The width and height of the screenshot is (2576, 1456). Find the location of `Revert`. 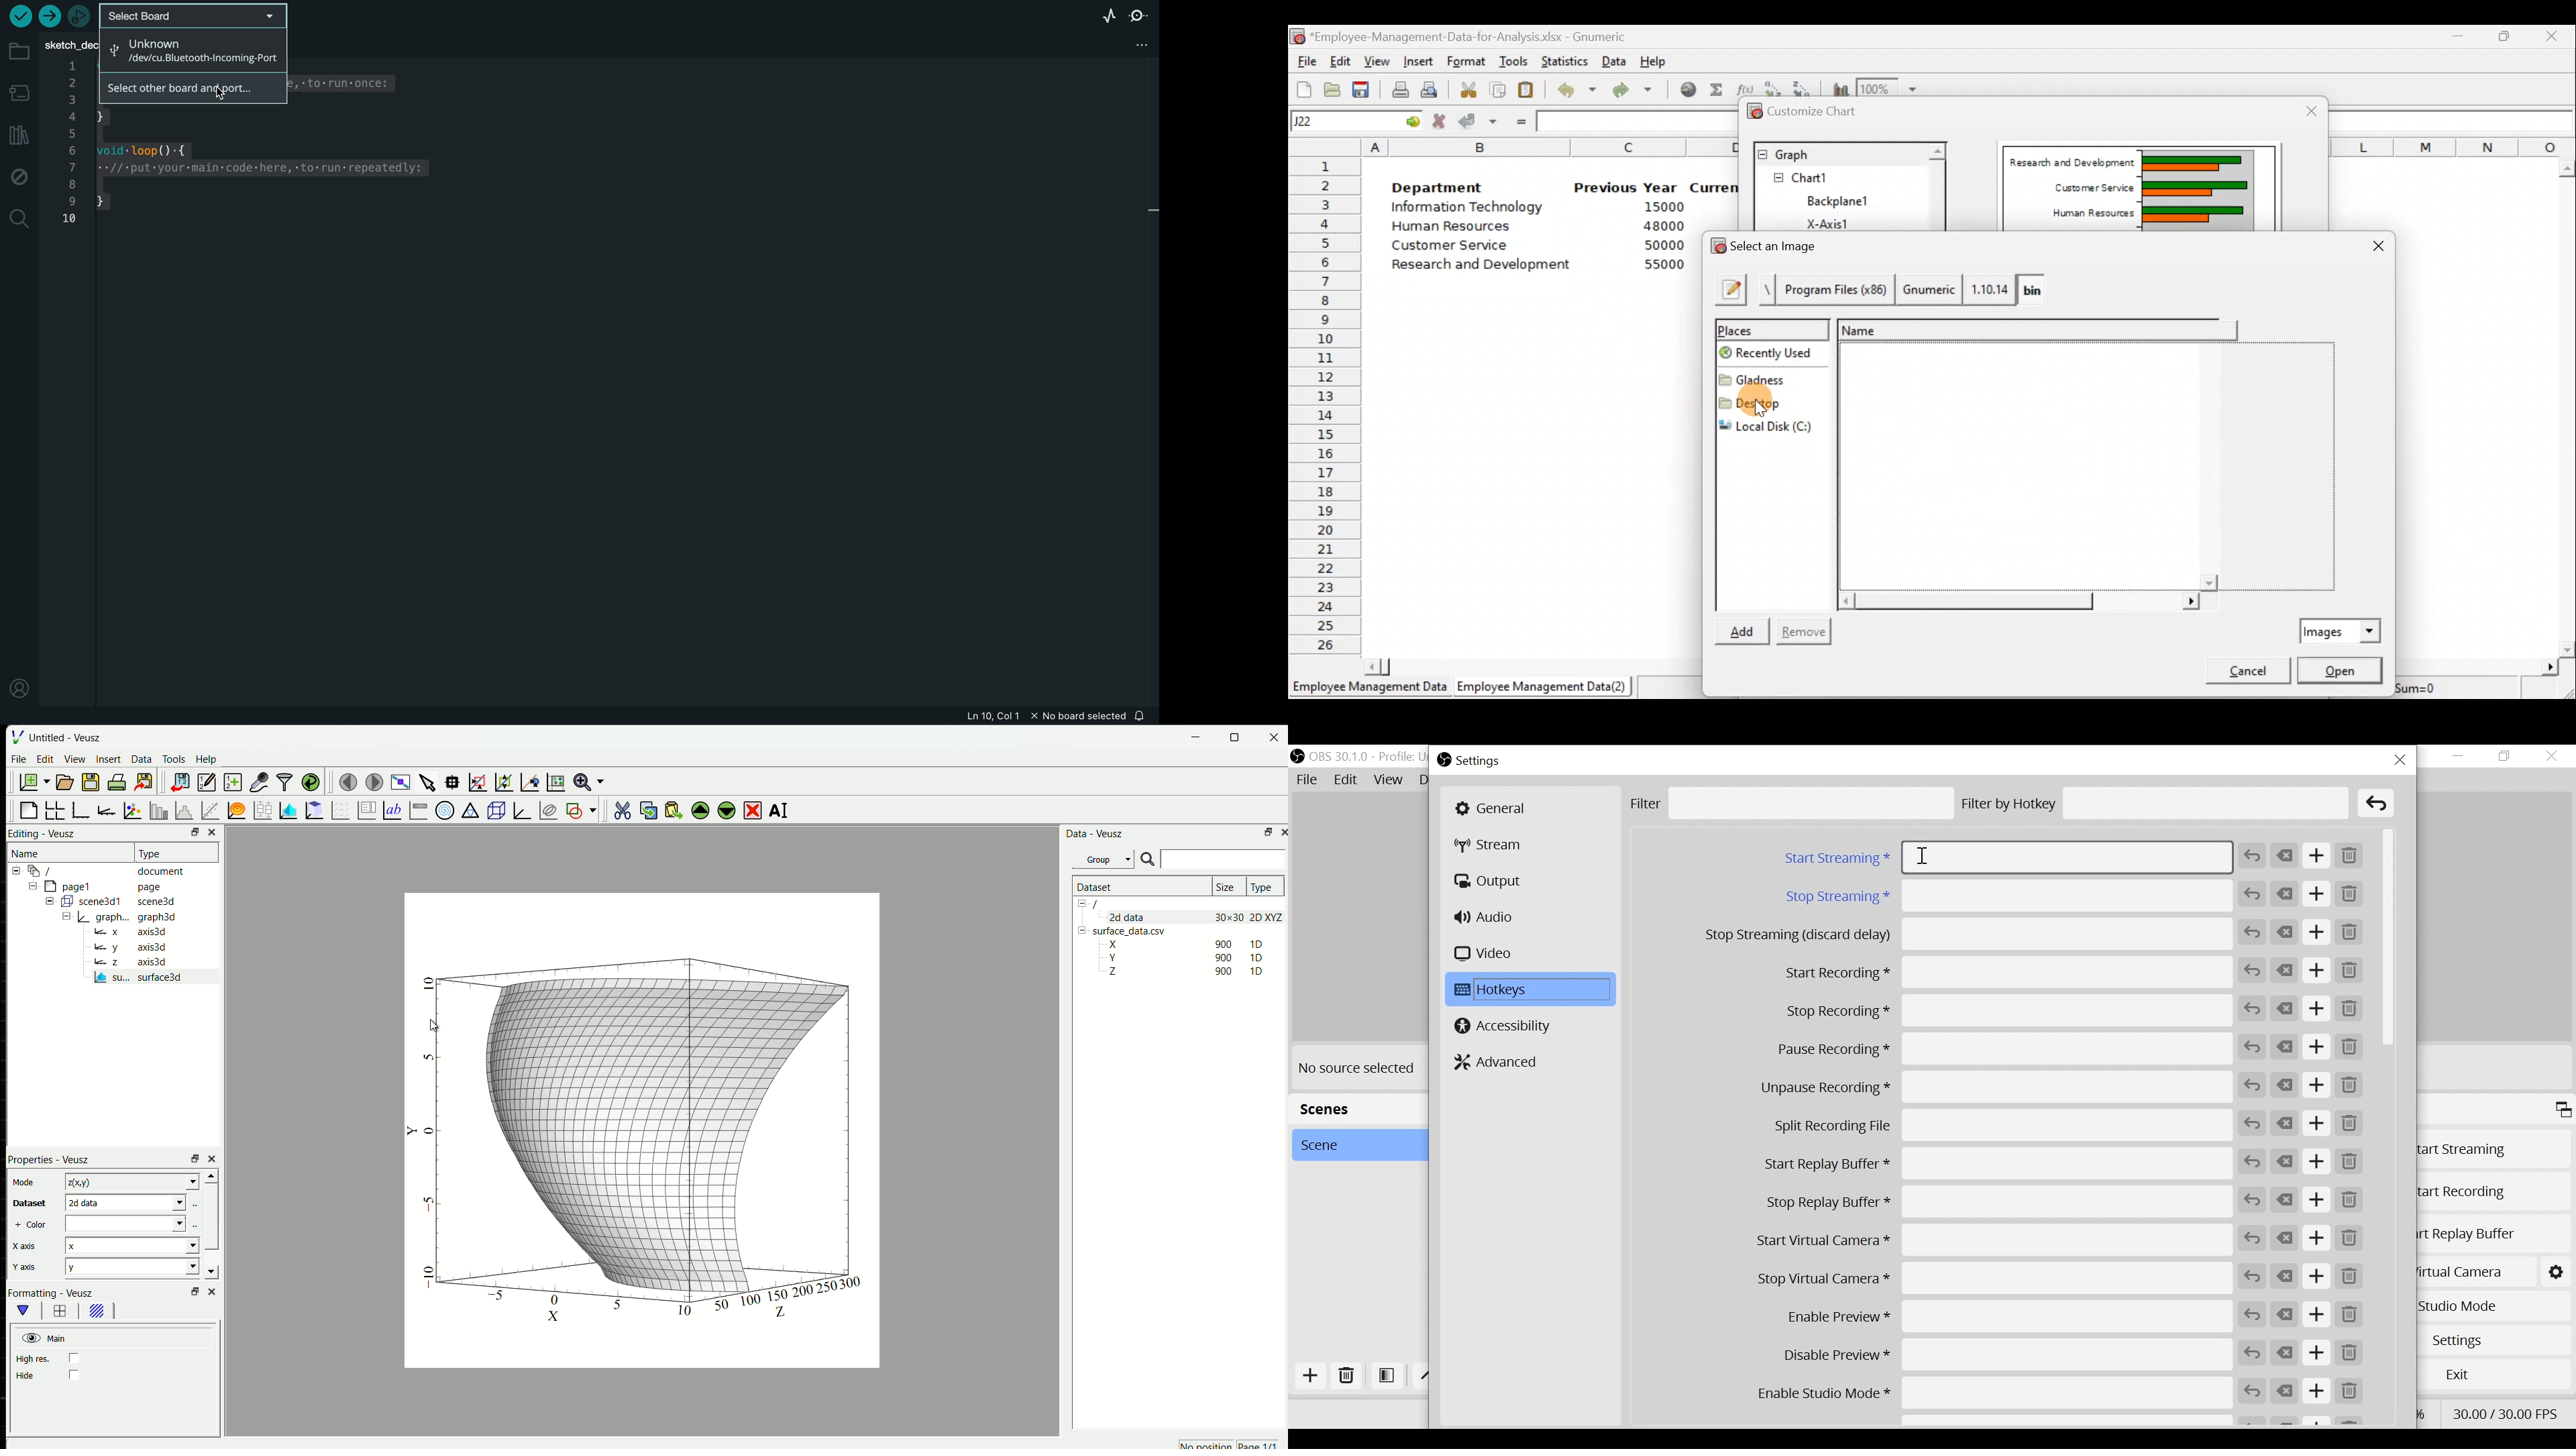

Revert is located at coordinates (2252, 1008).